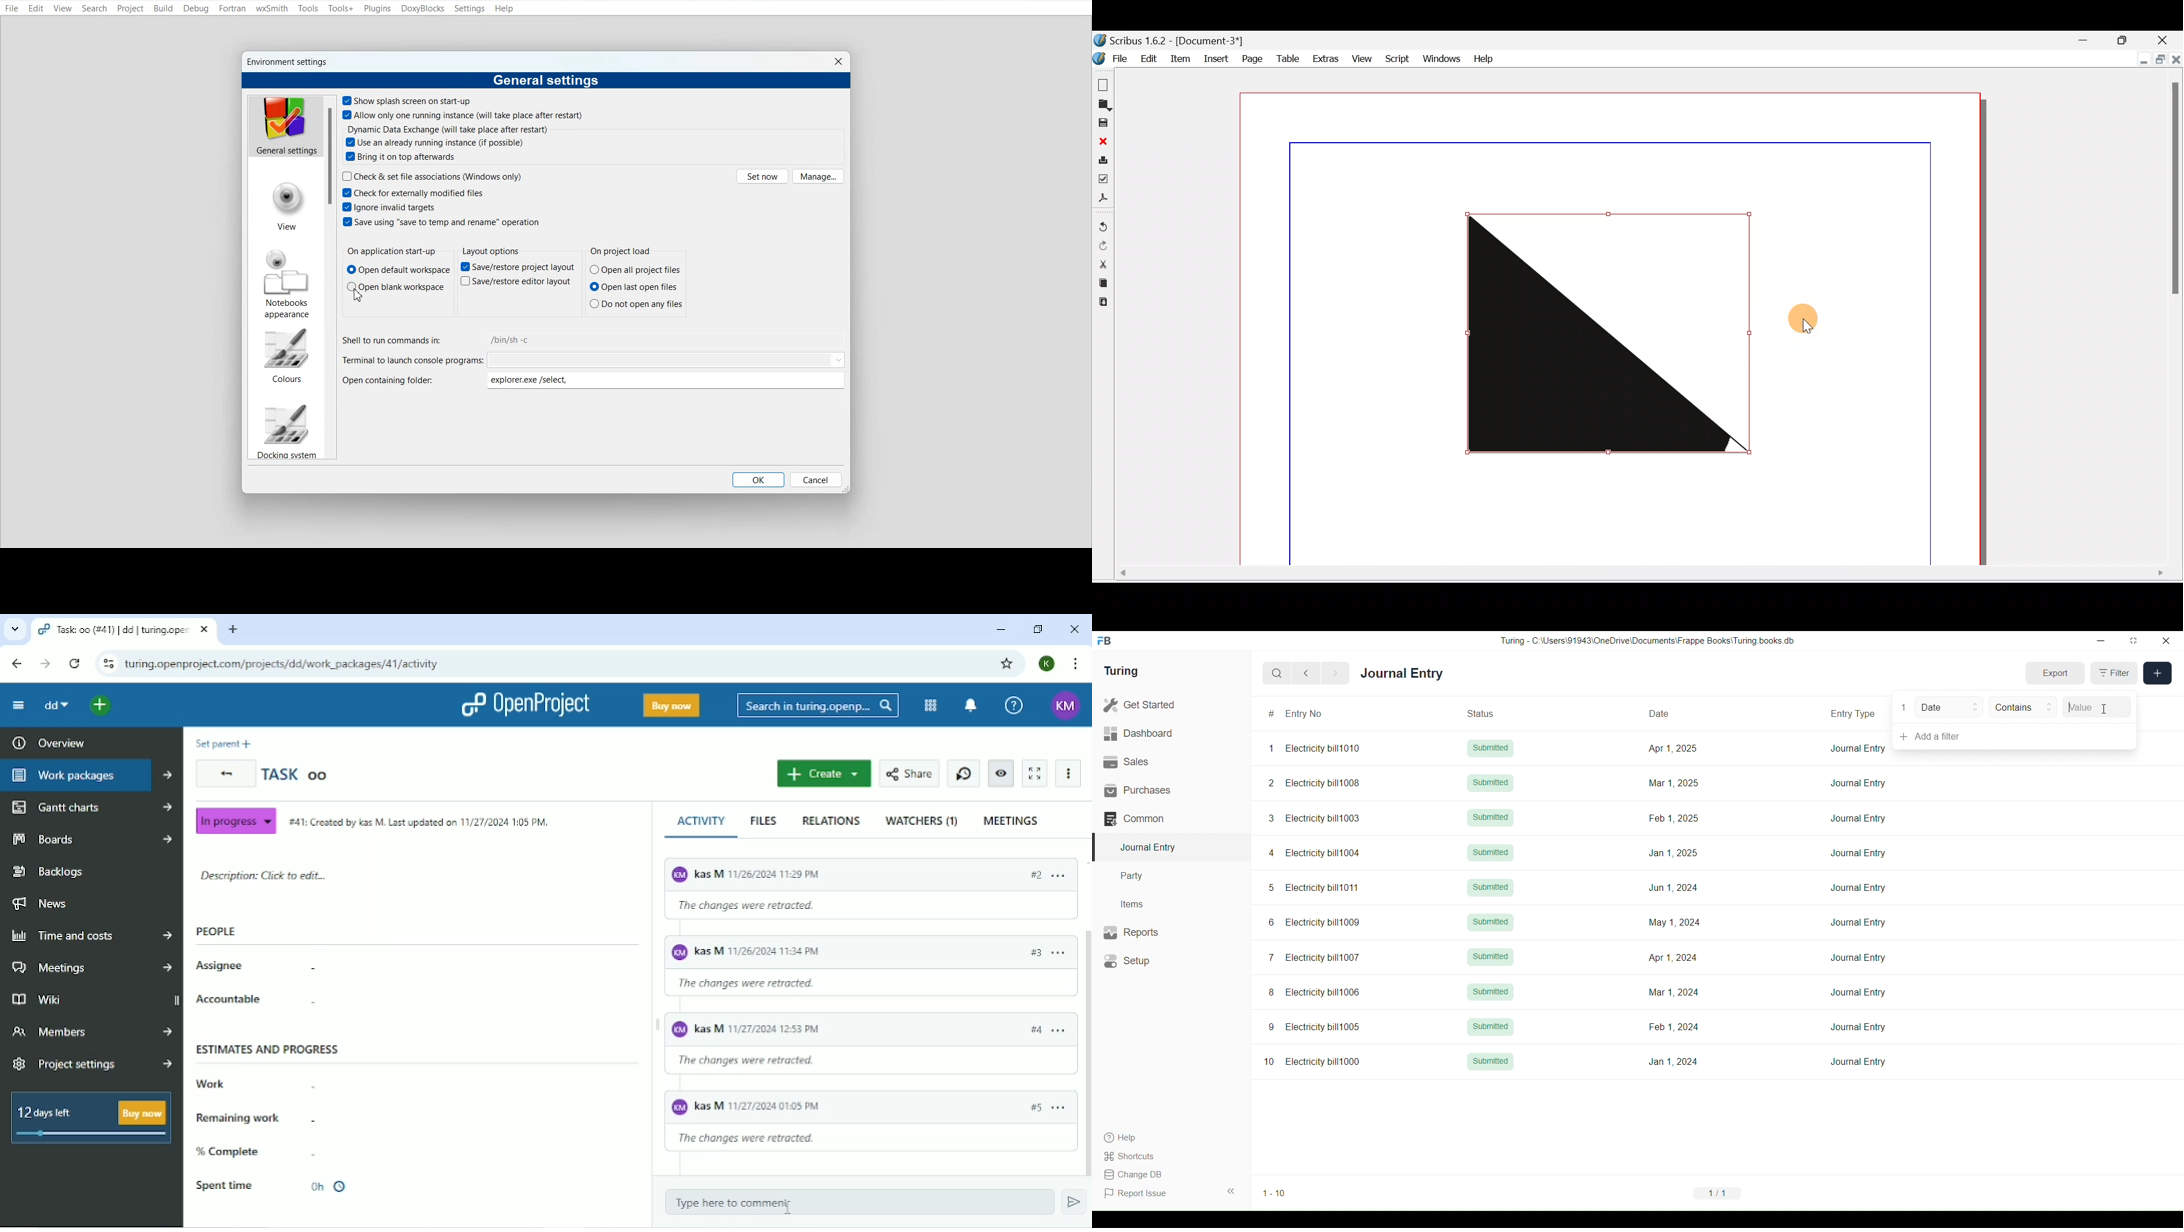 The image size is (2184, 1232). What do you see at coordinates (469, 9) in the screenshot?
I see `Setting` at bounding box center [469, 9].